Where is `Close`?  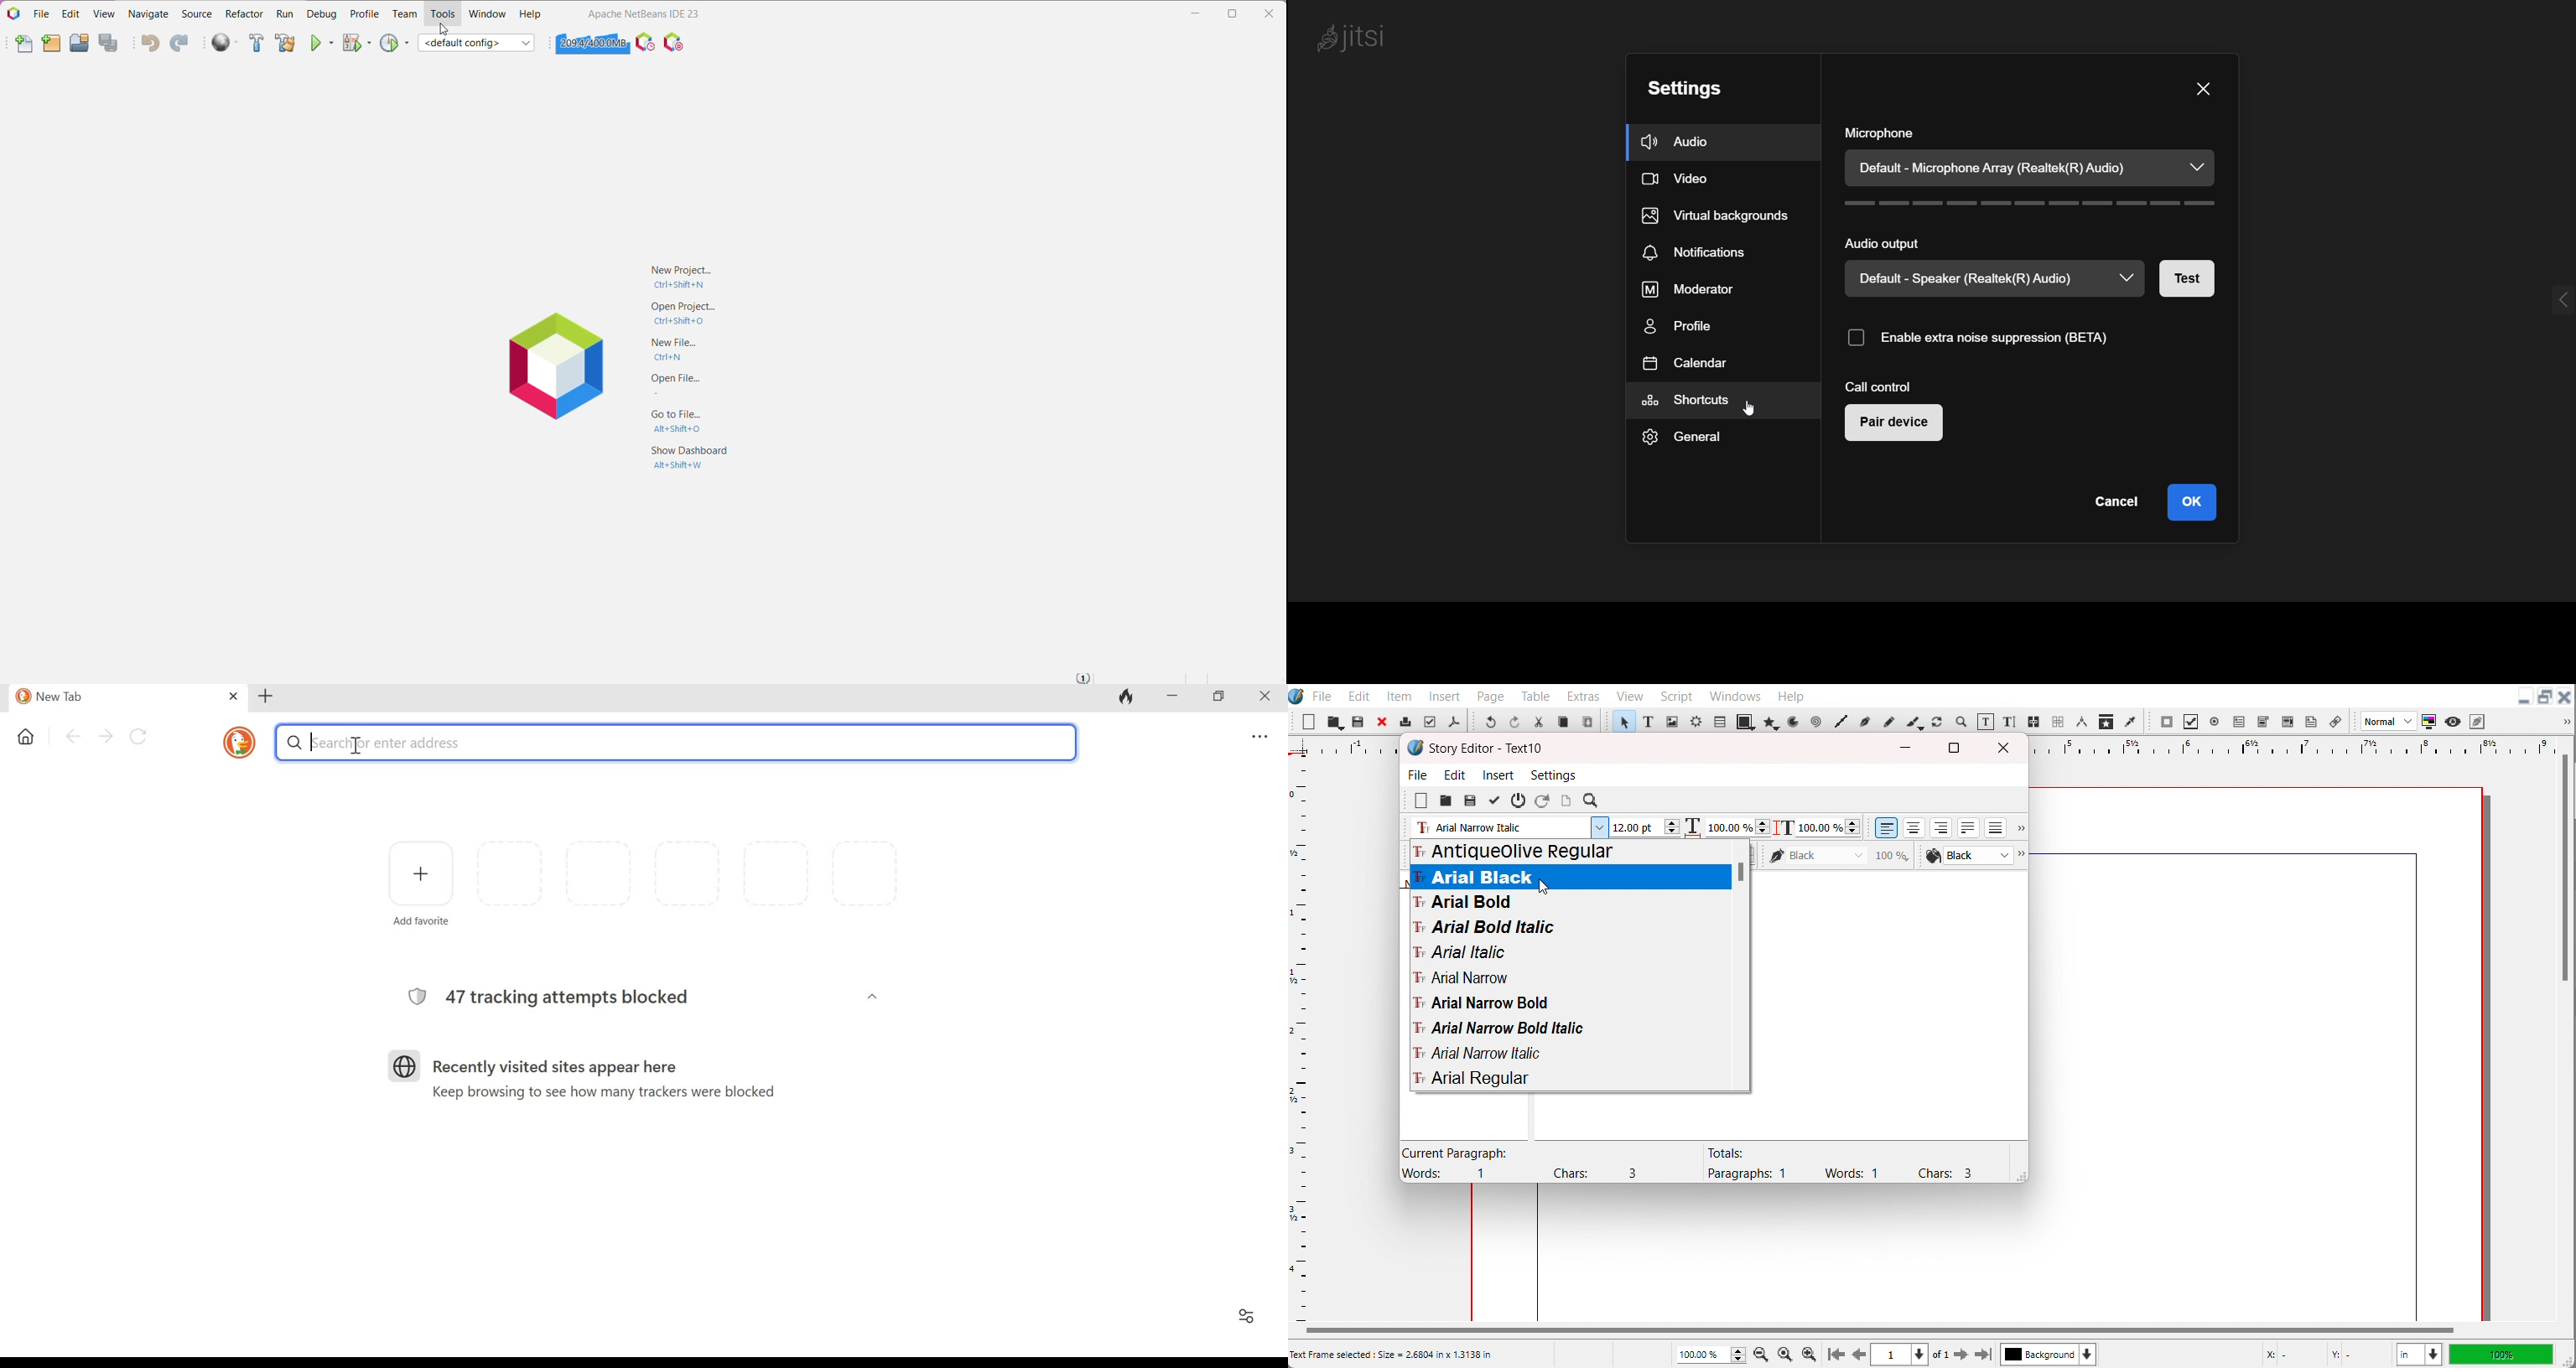
Close is located at coordinates (2007, 748).